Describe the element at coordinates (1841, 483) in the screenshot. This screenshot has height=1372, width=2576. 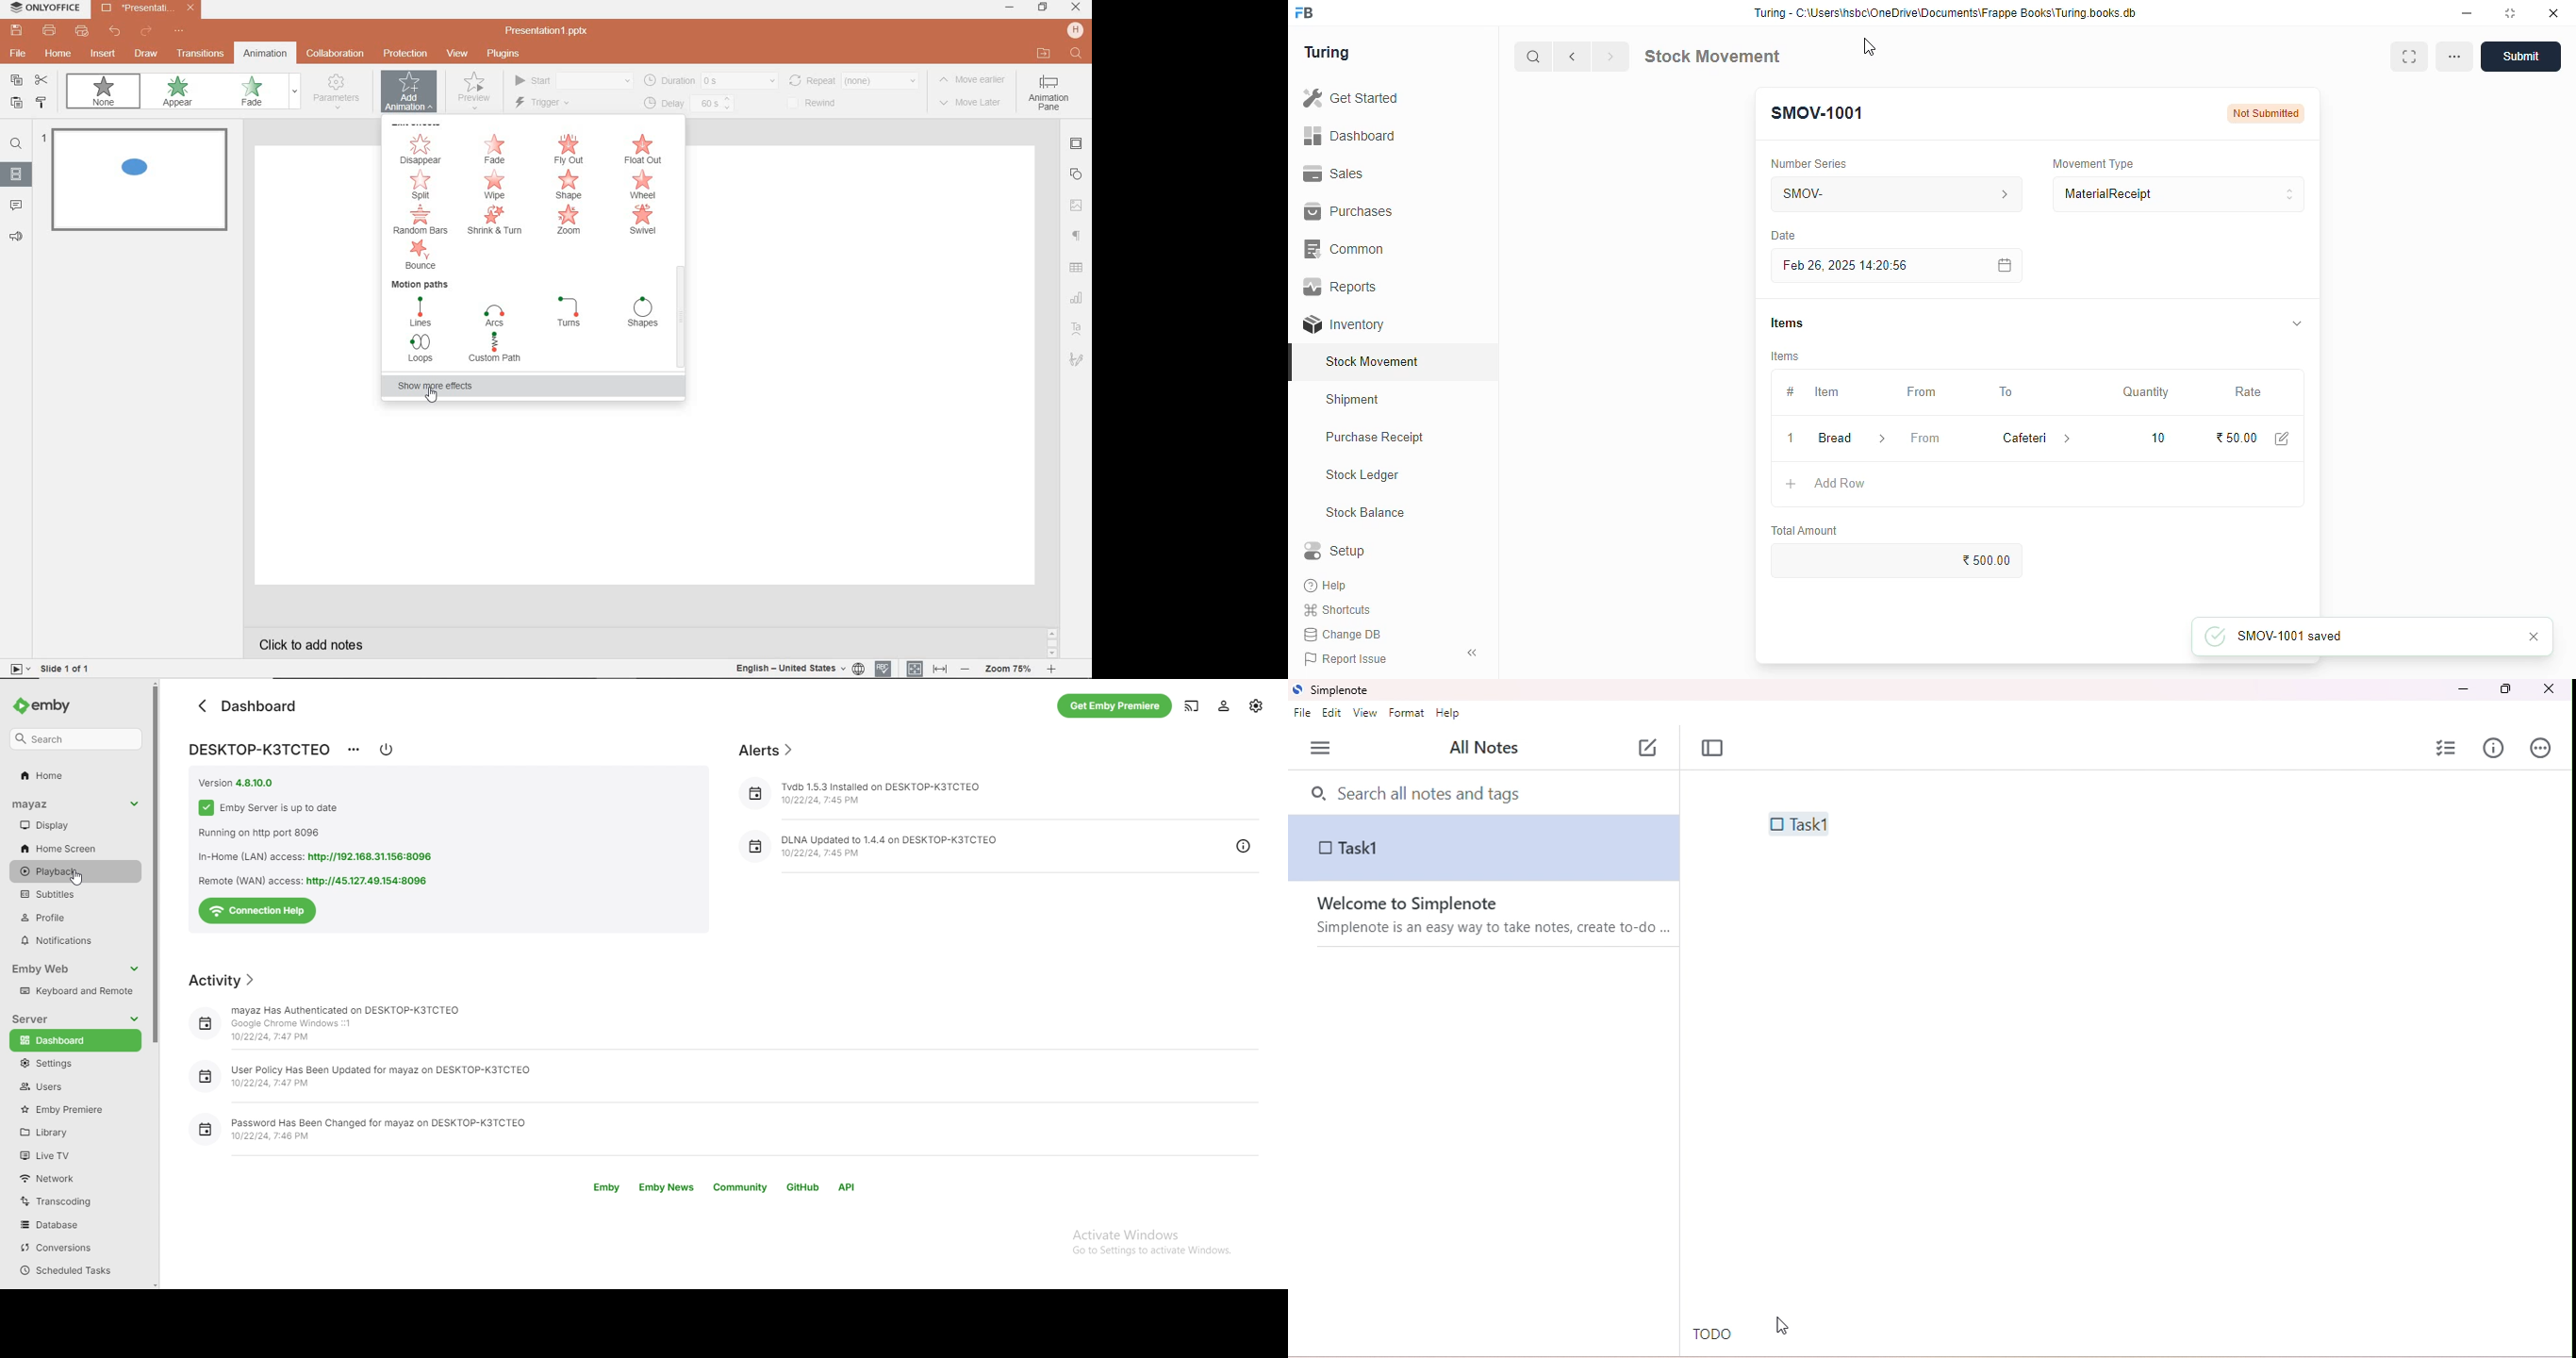
I see `add row` at that location.